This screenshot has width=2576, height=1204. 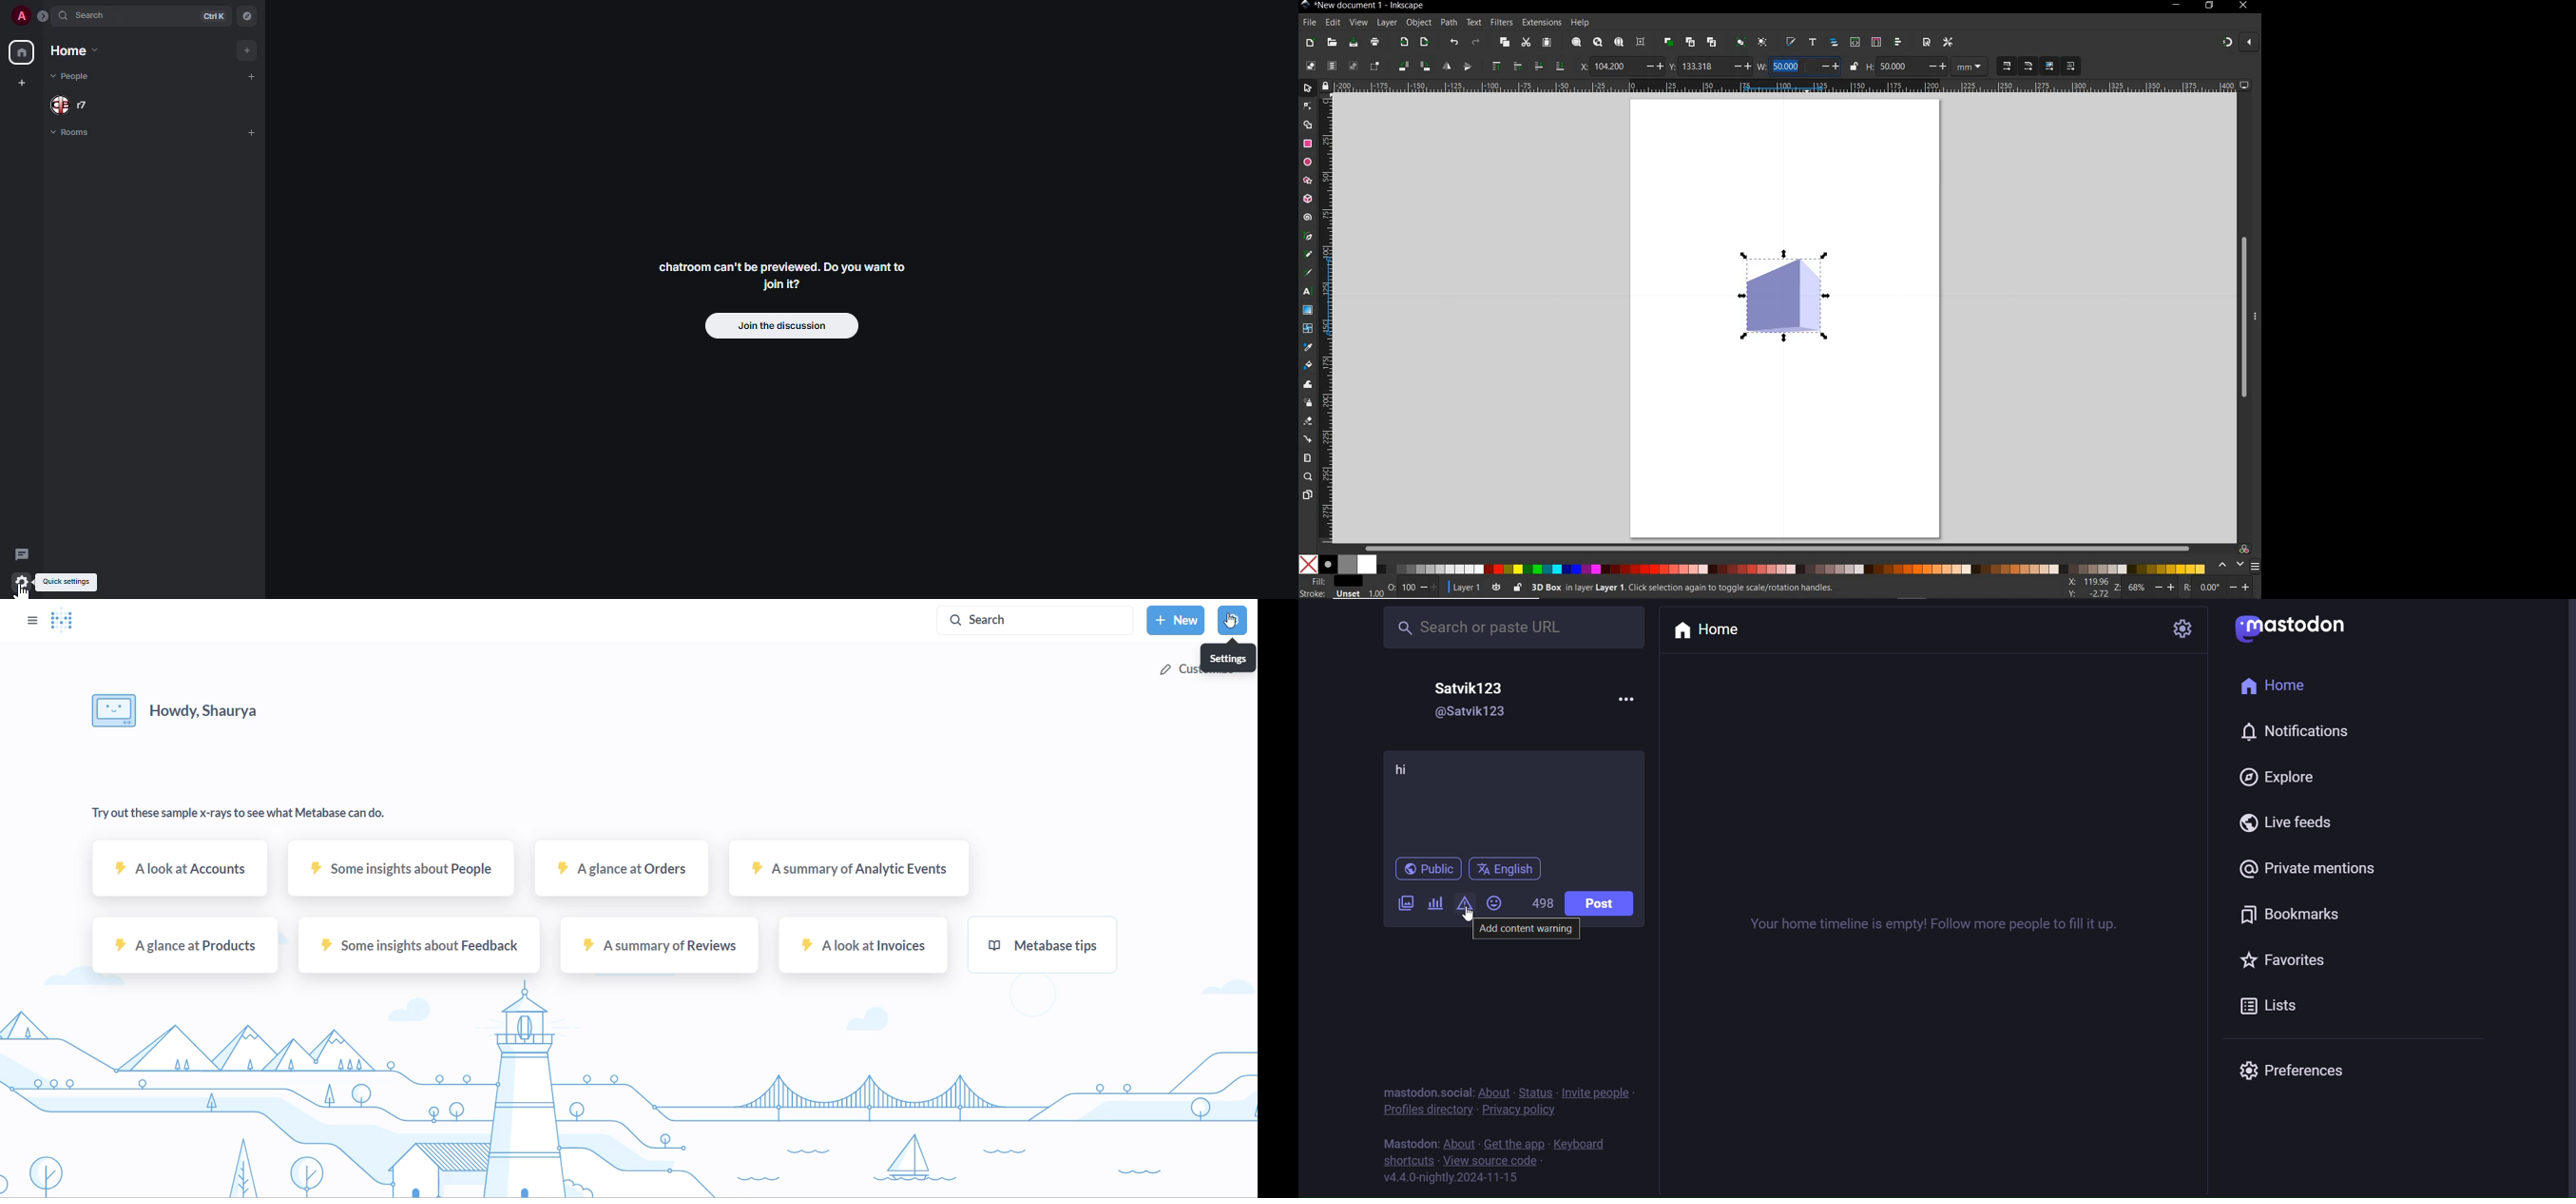 I want to click on favorites, so click(x=2287, y=961).